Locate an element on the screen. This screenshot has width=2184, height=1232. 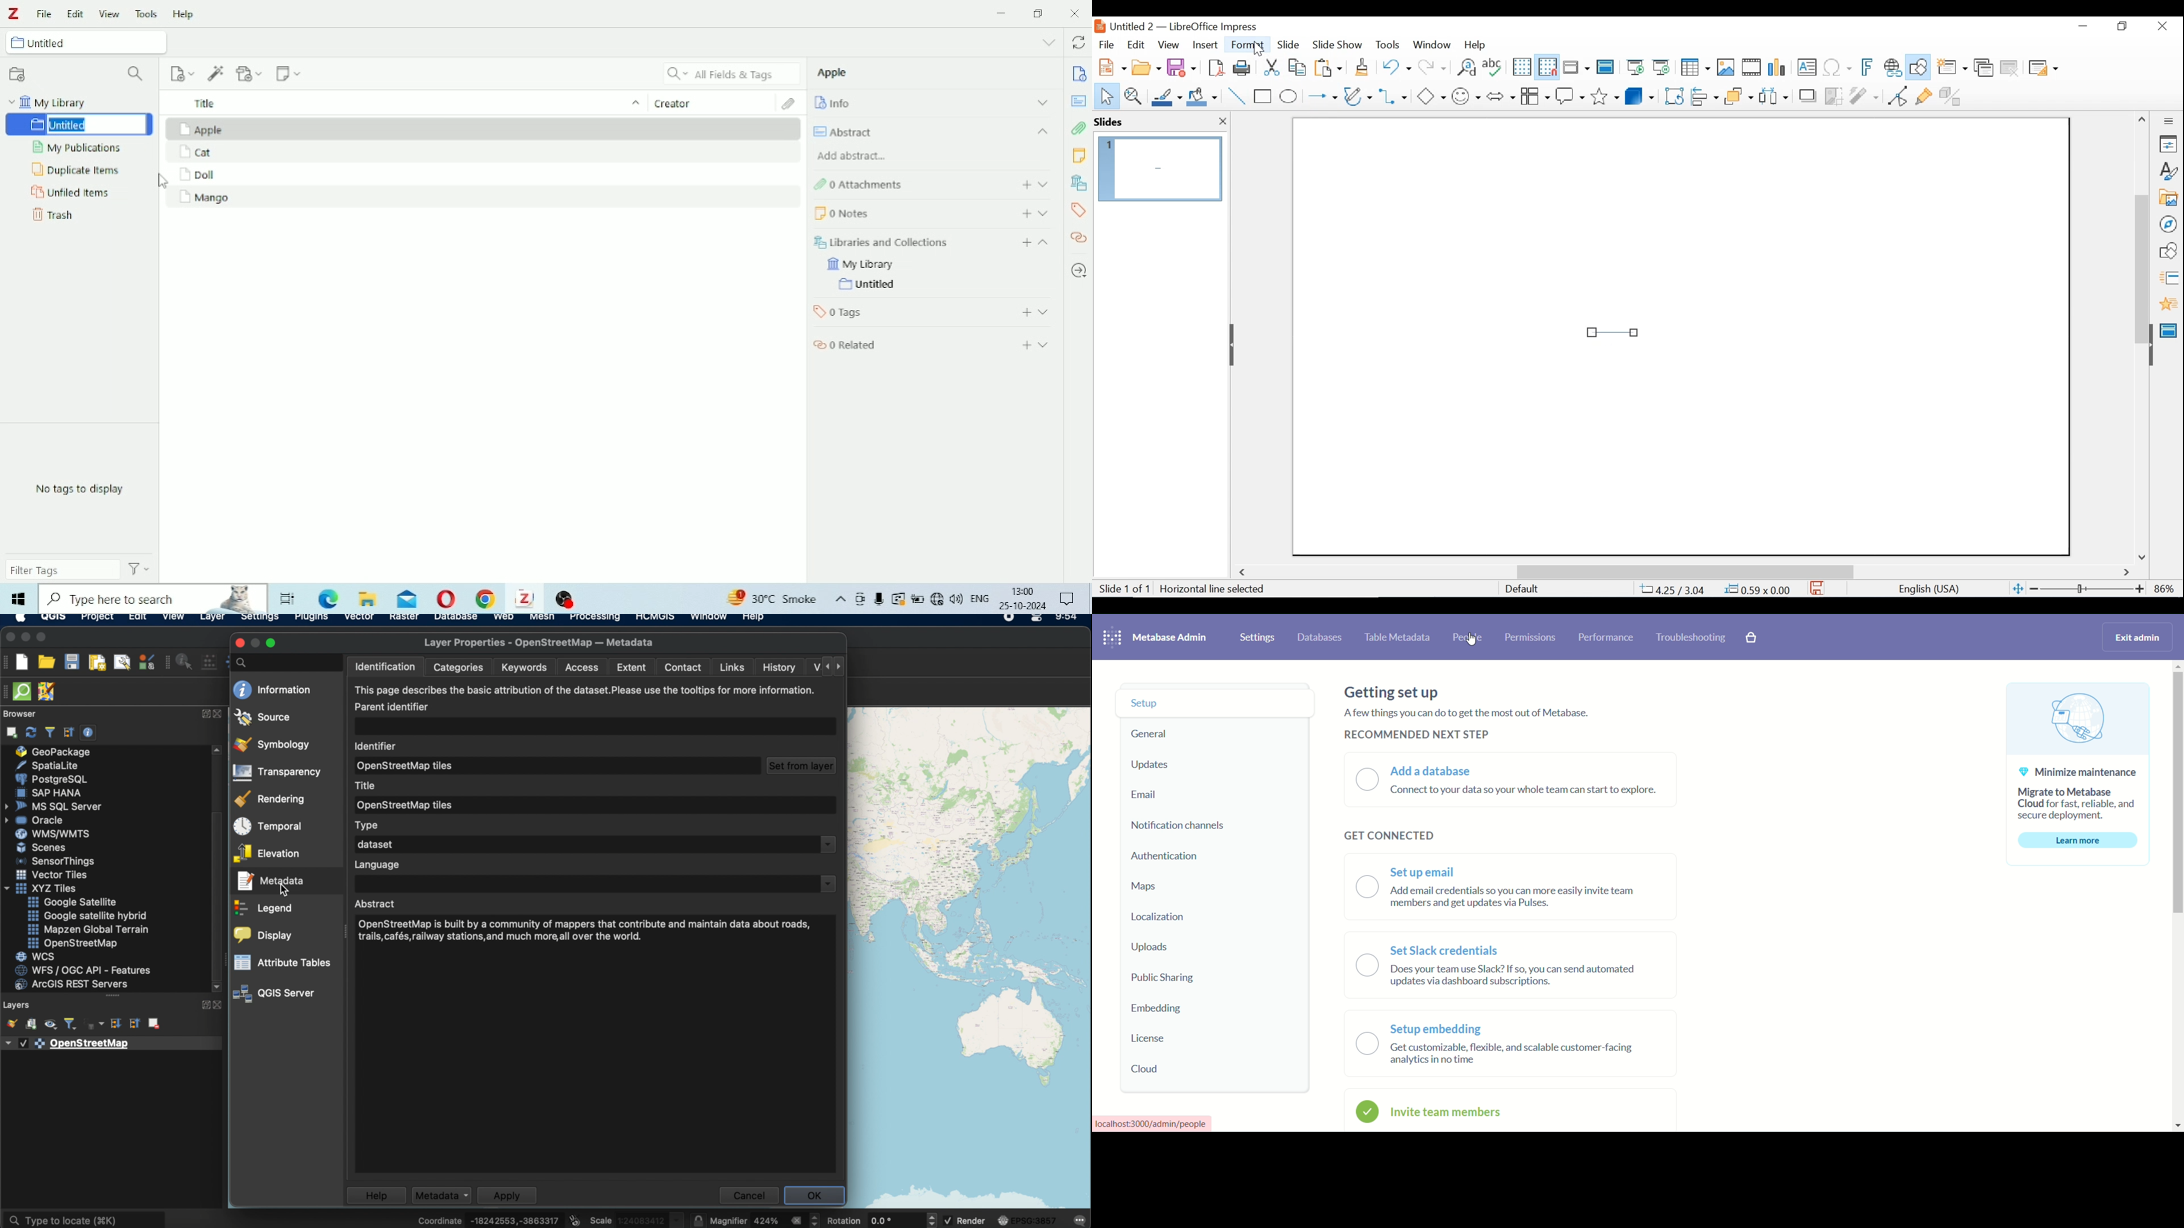
Delete Slide is located at coordinates (2009, 68).